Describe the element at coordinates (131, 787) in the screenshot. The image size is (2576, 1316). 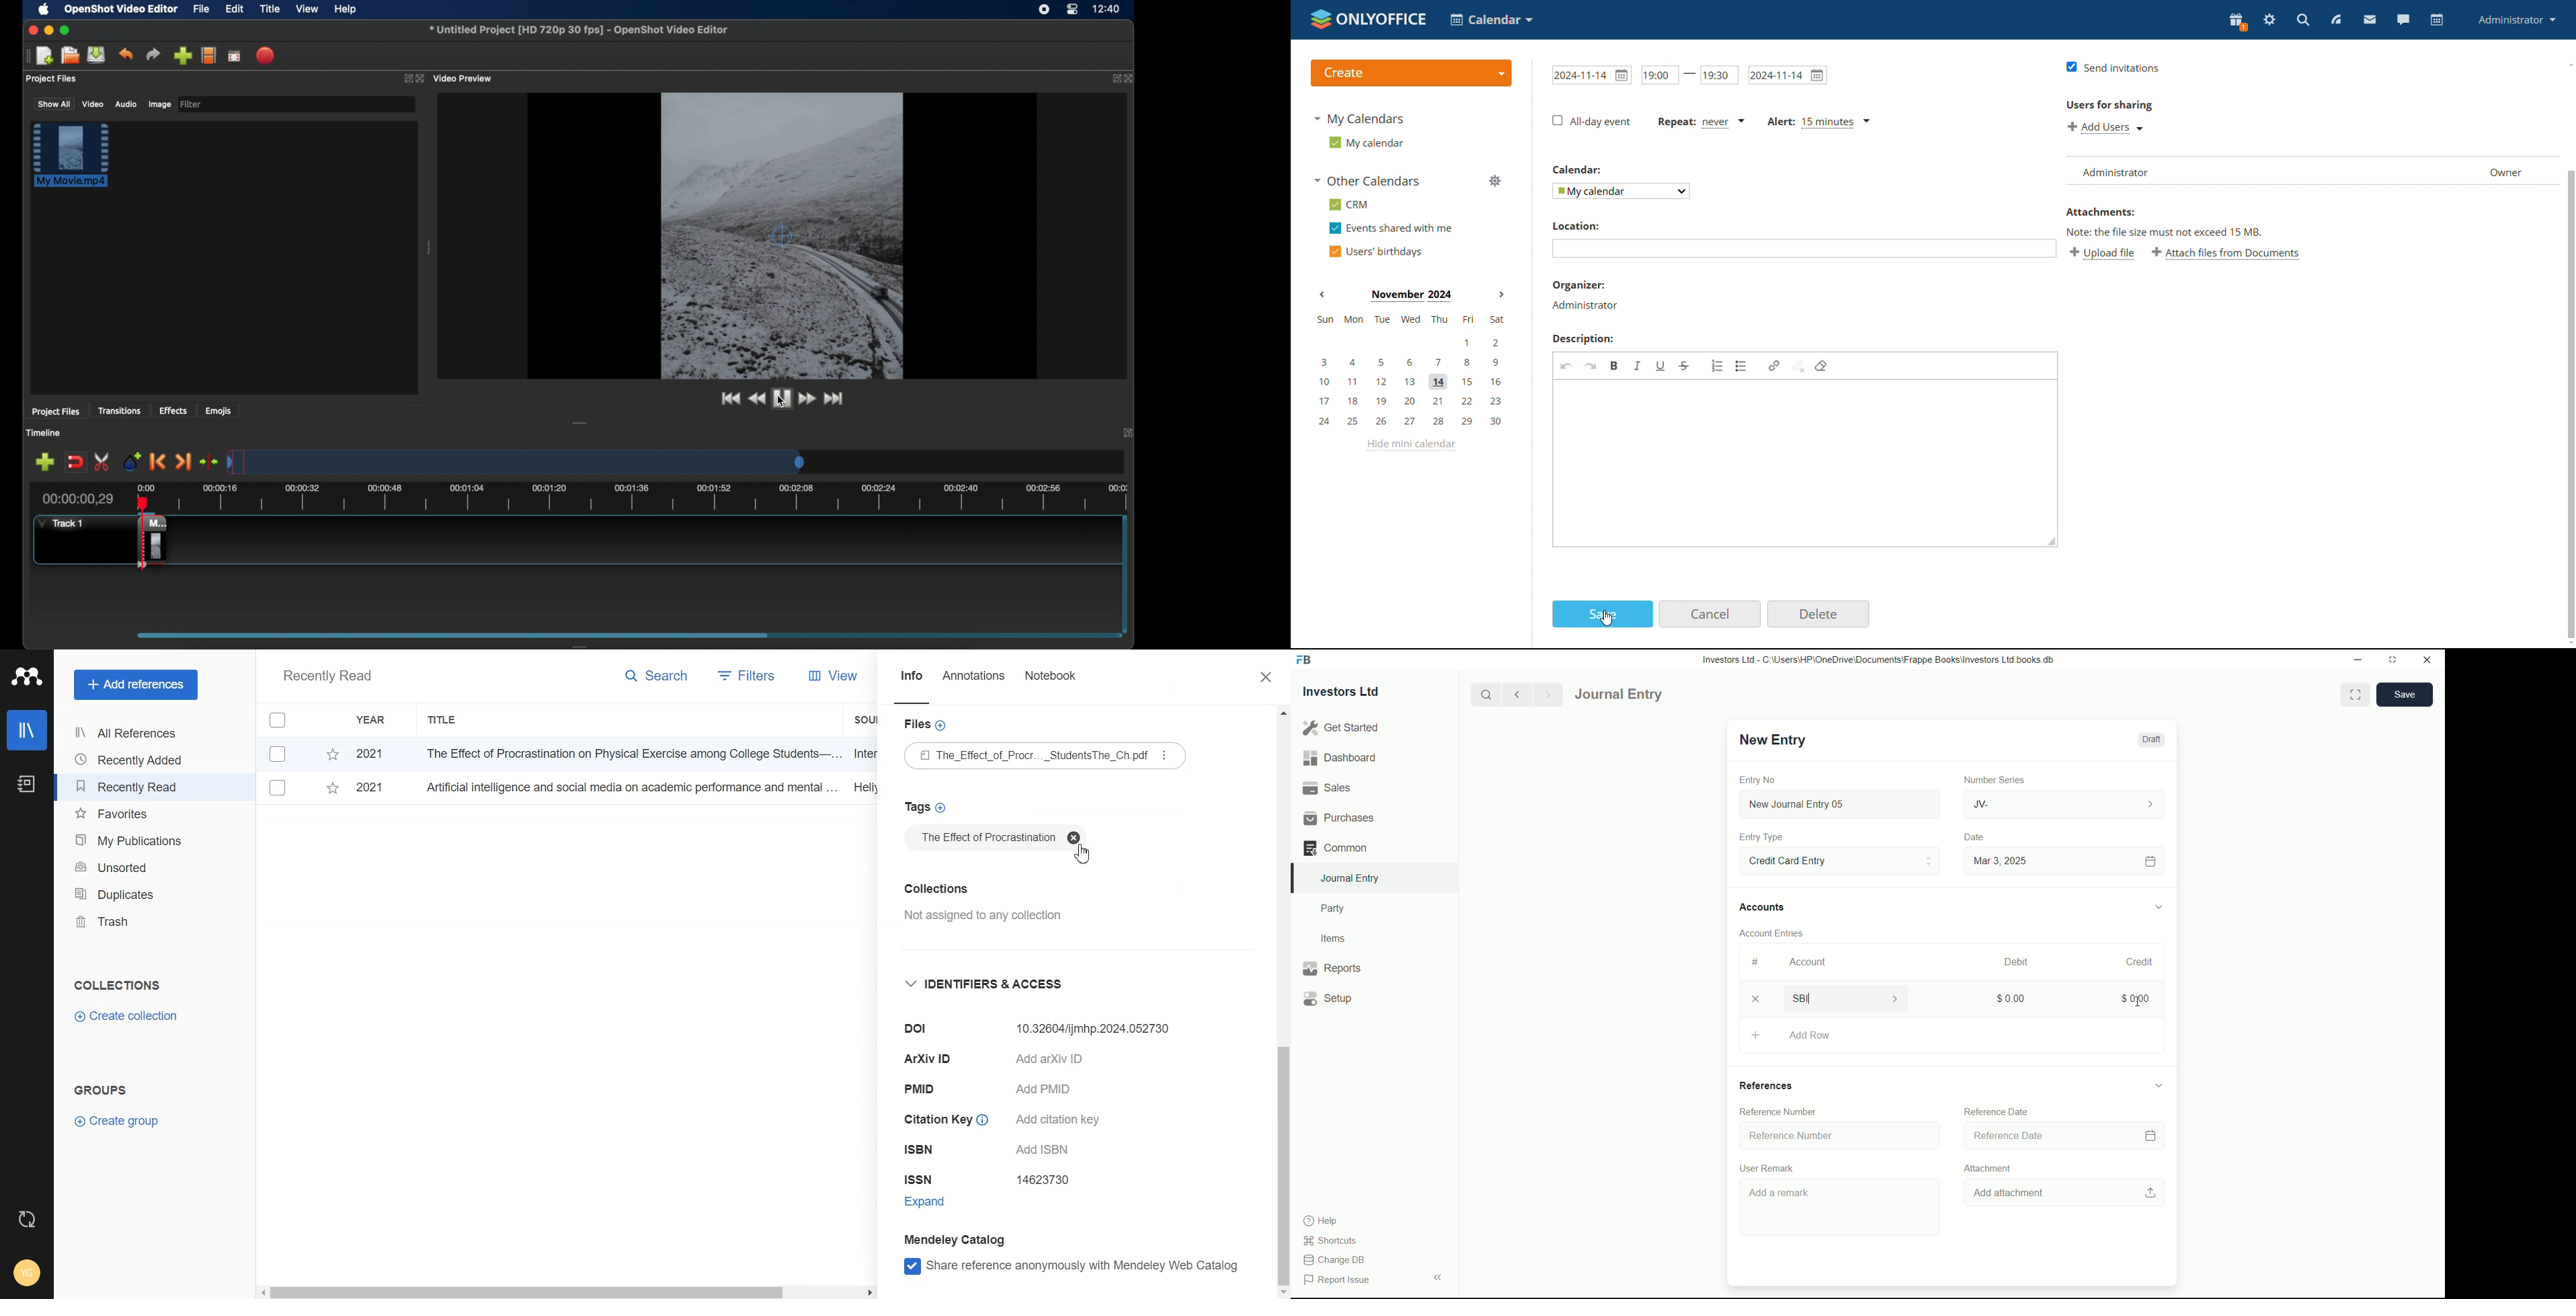
I see `Recently Read` at that location.